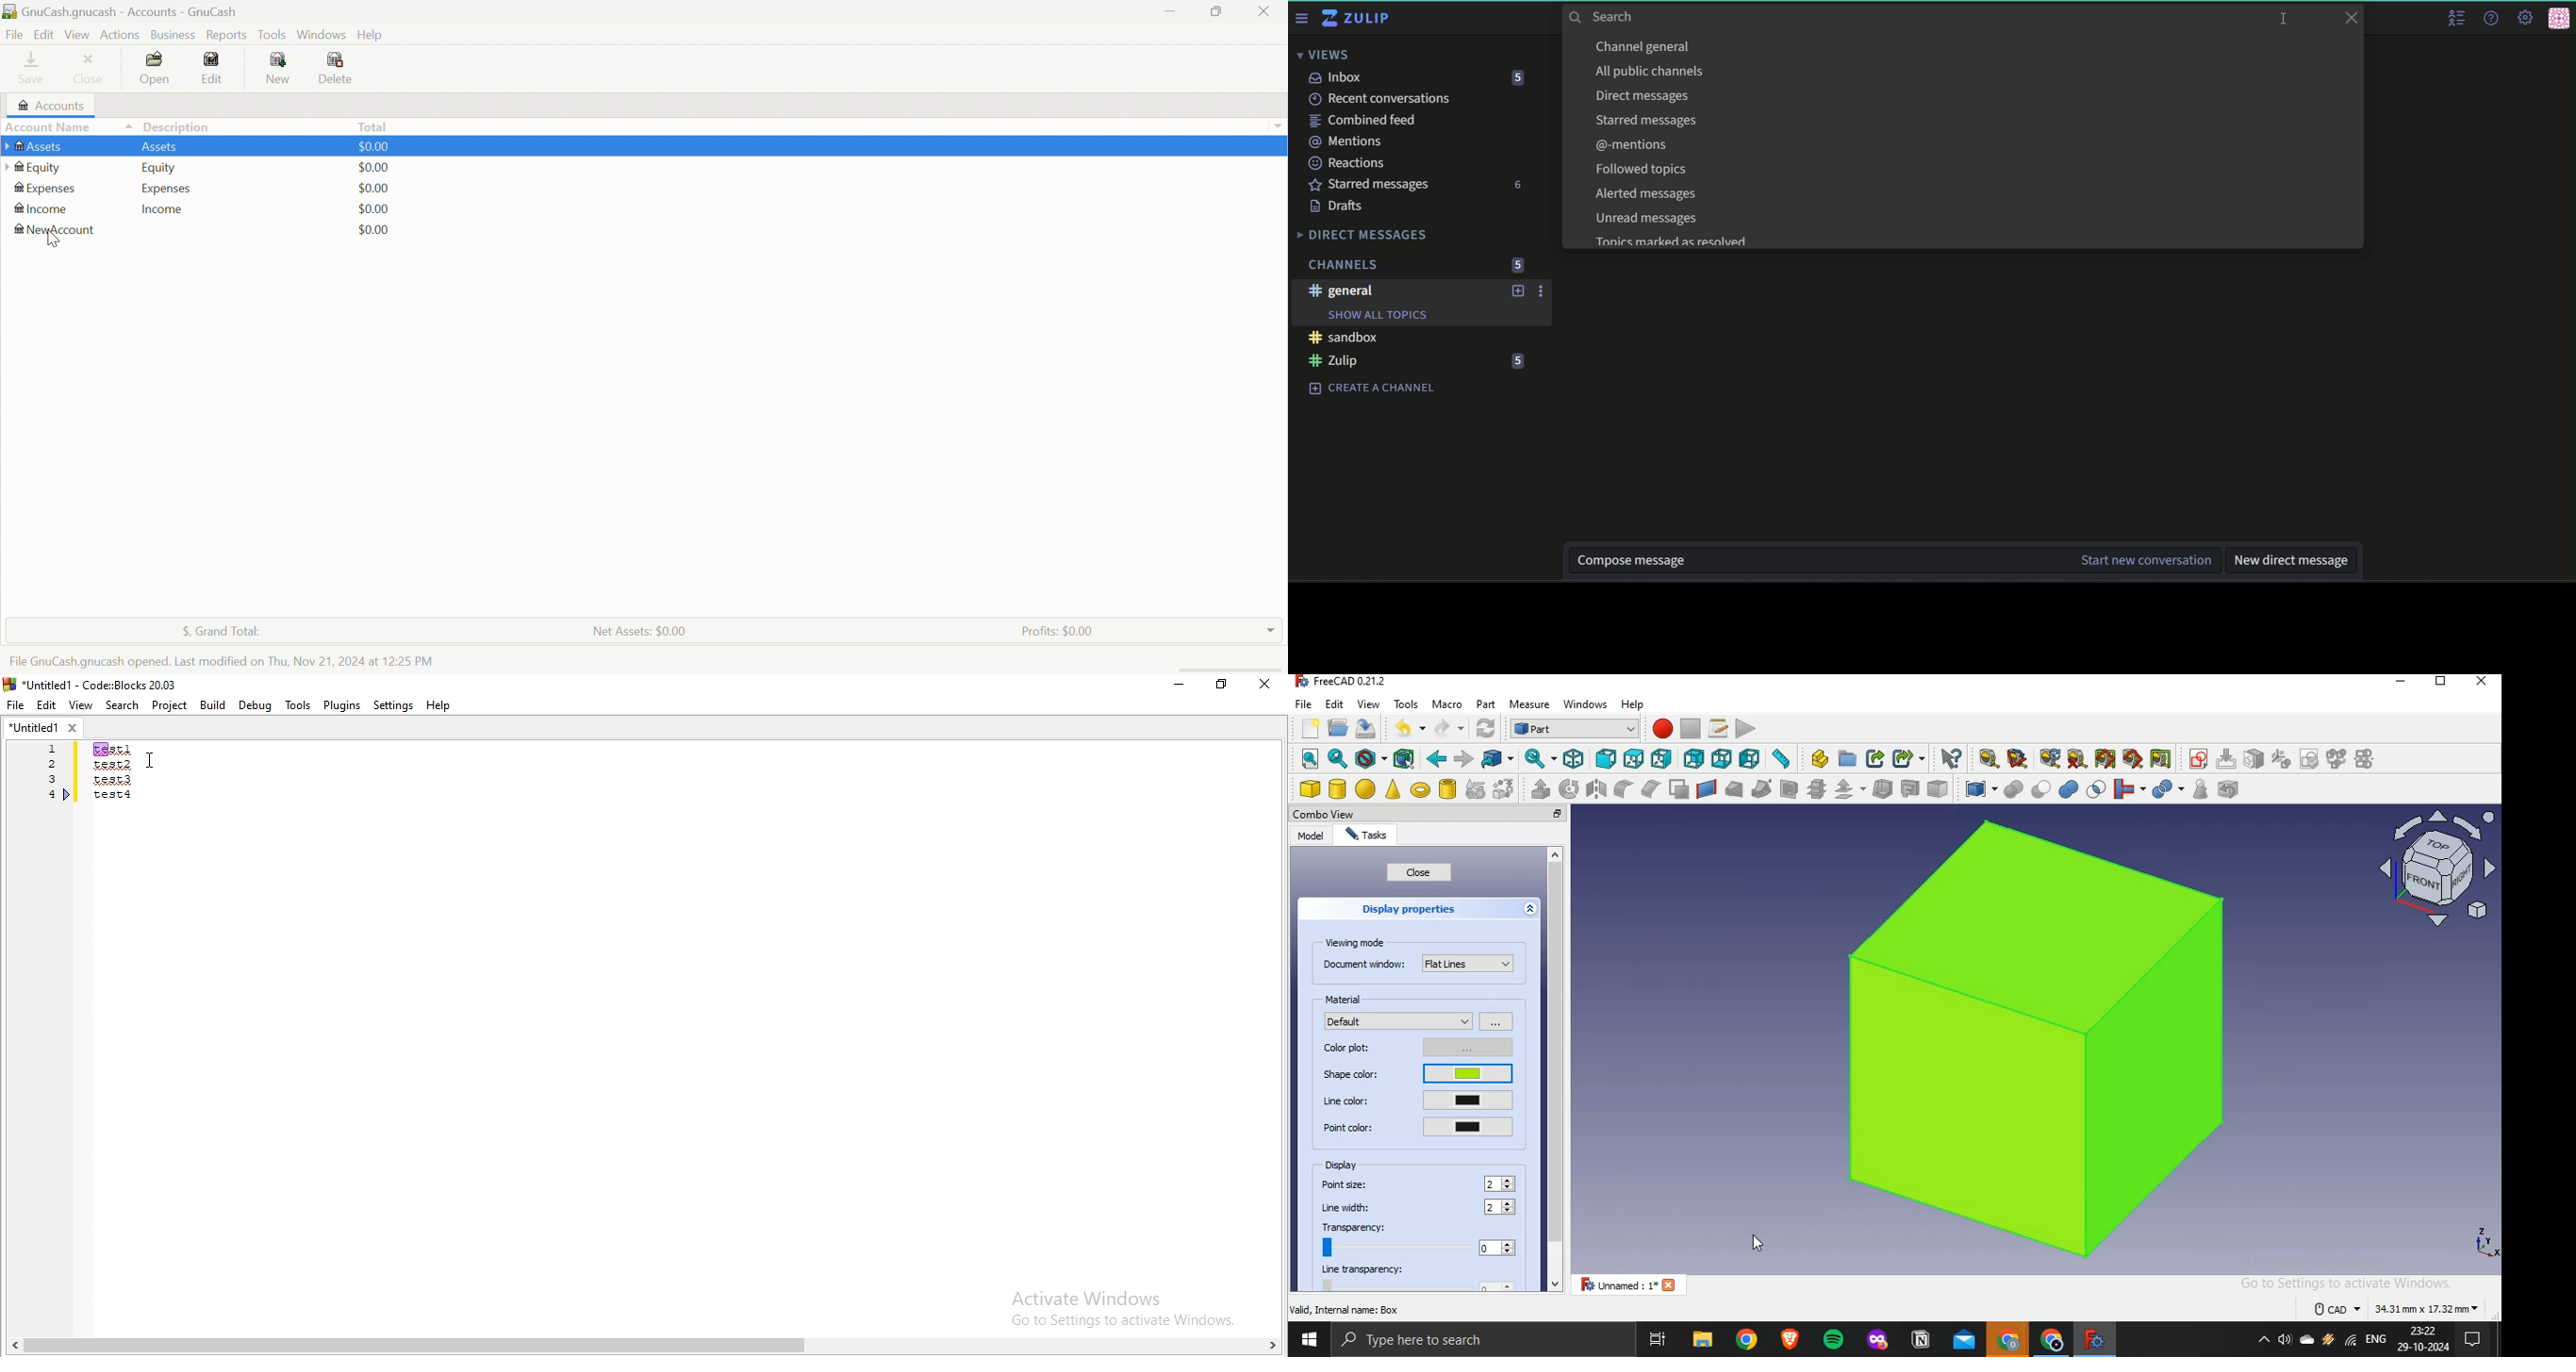  What do you see at coordinates (1781, 758) in the screenshot?
I see `measure distance` at bounding box center [1781, 758].